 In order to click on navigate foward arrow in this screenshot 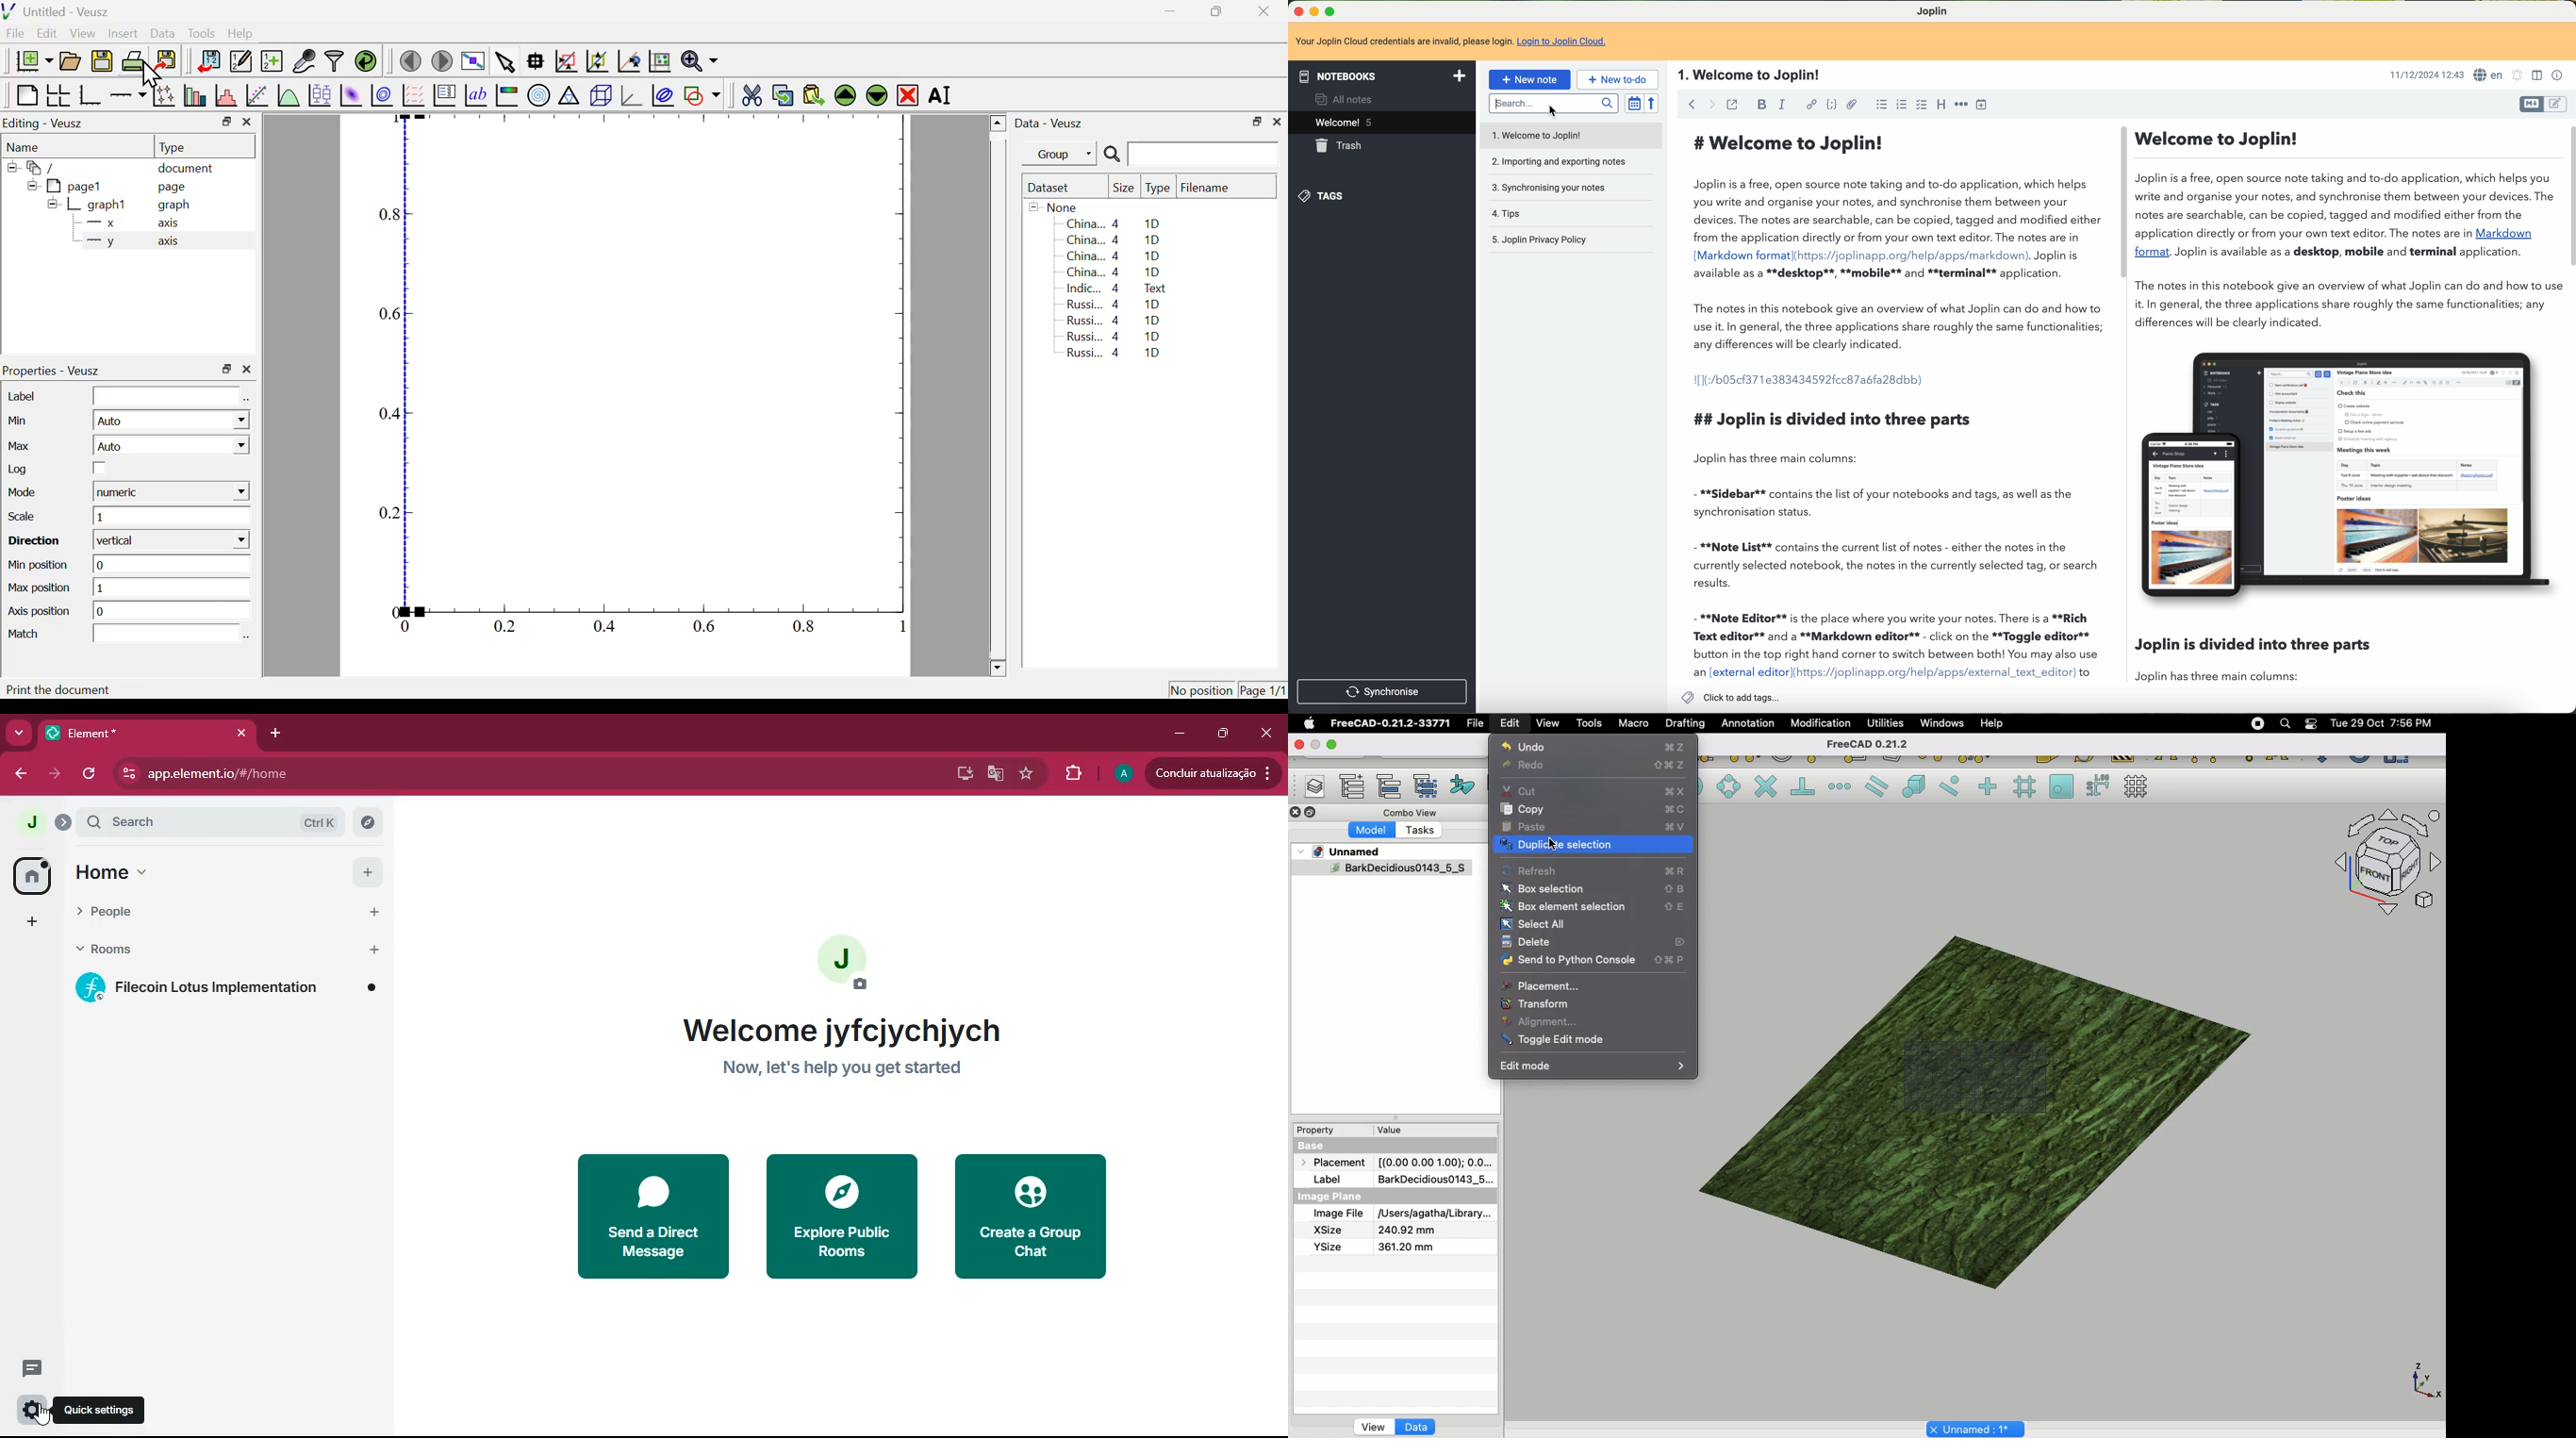, I will do `click(1709, 104)`.